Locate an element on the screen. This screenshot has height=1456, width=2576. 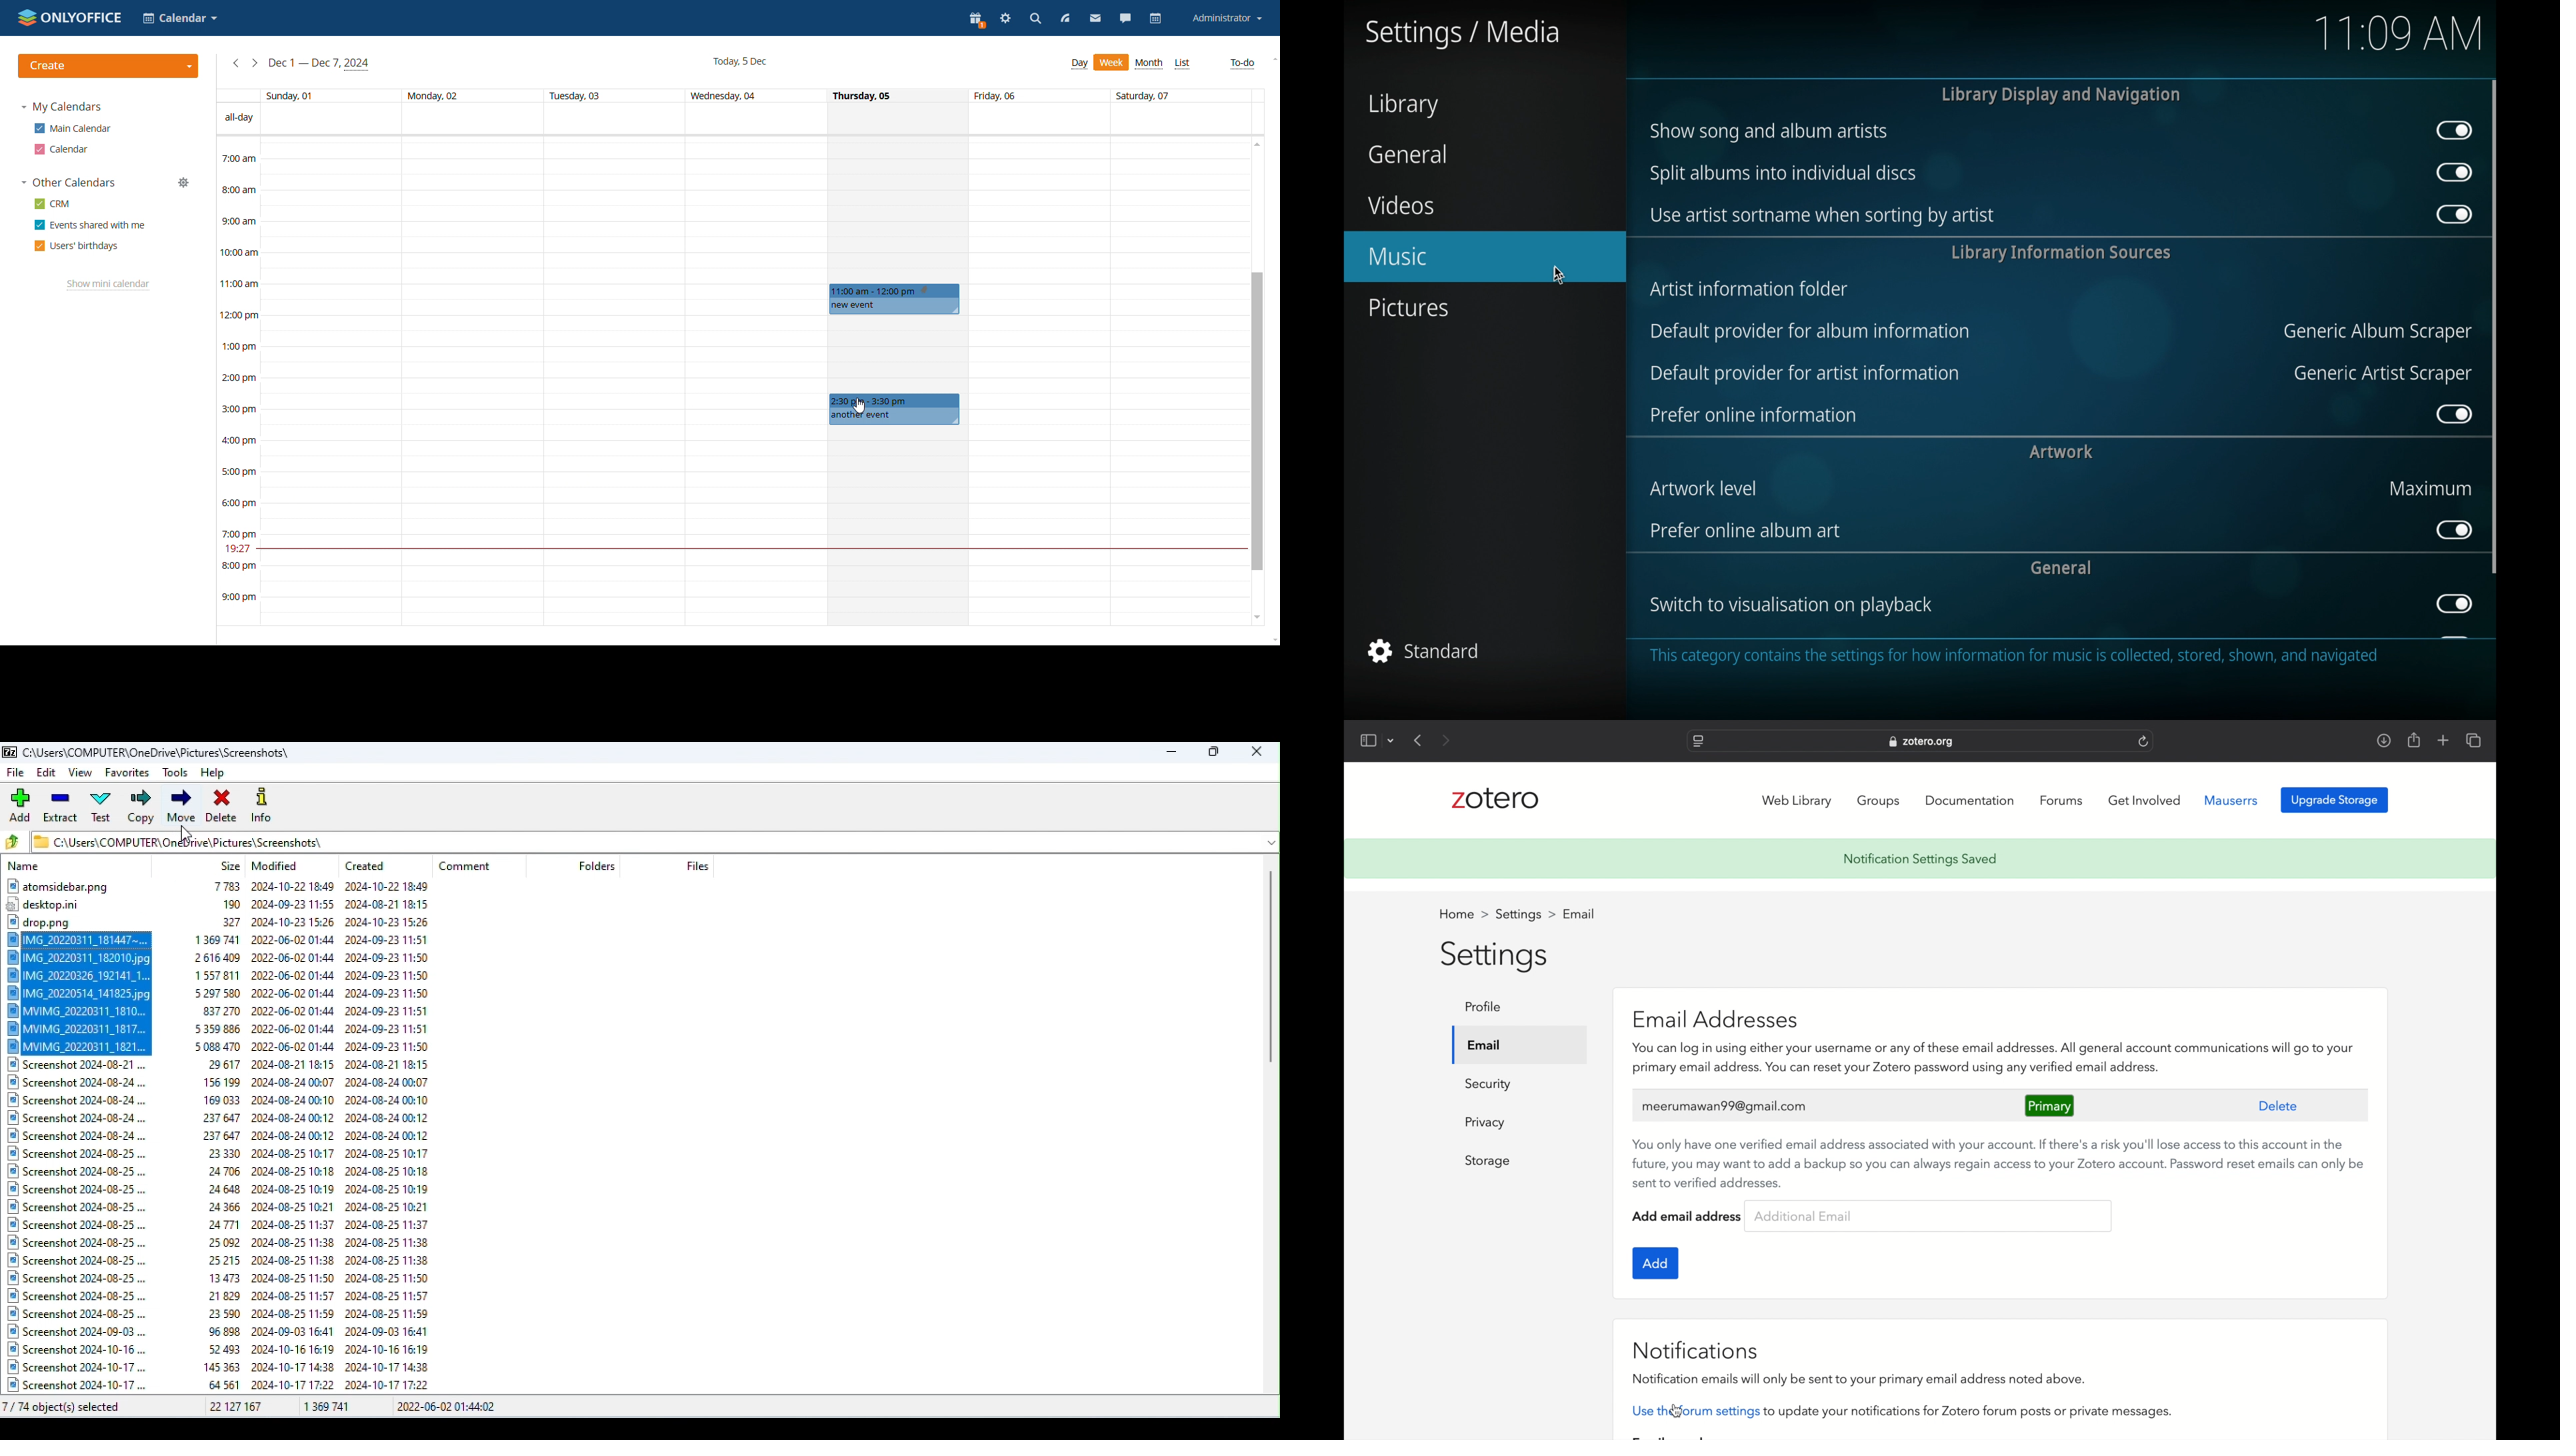
share is located at coordinates (2413, 740).